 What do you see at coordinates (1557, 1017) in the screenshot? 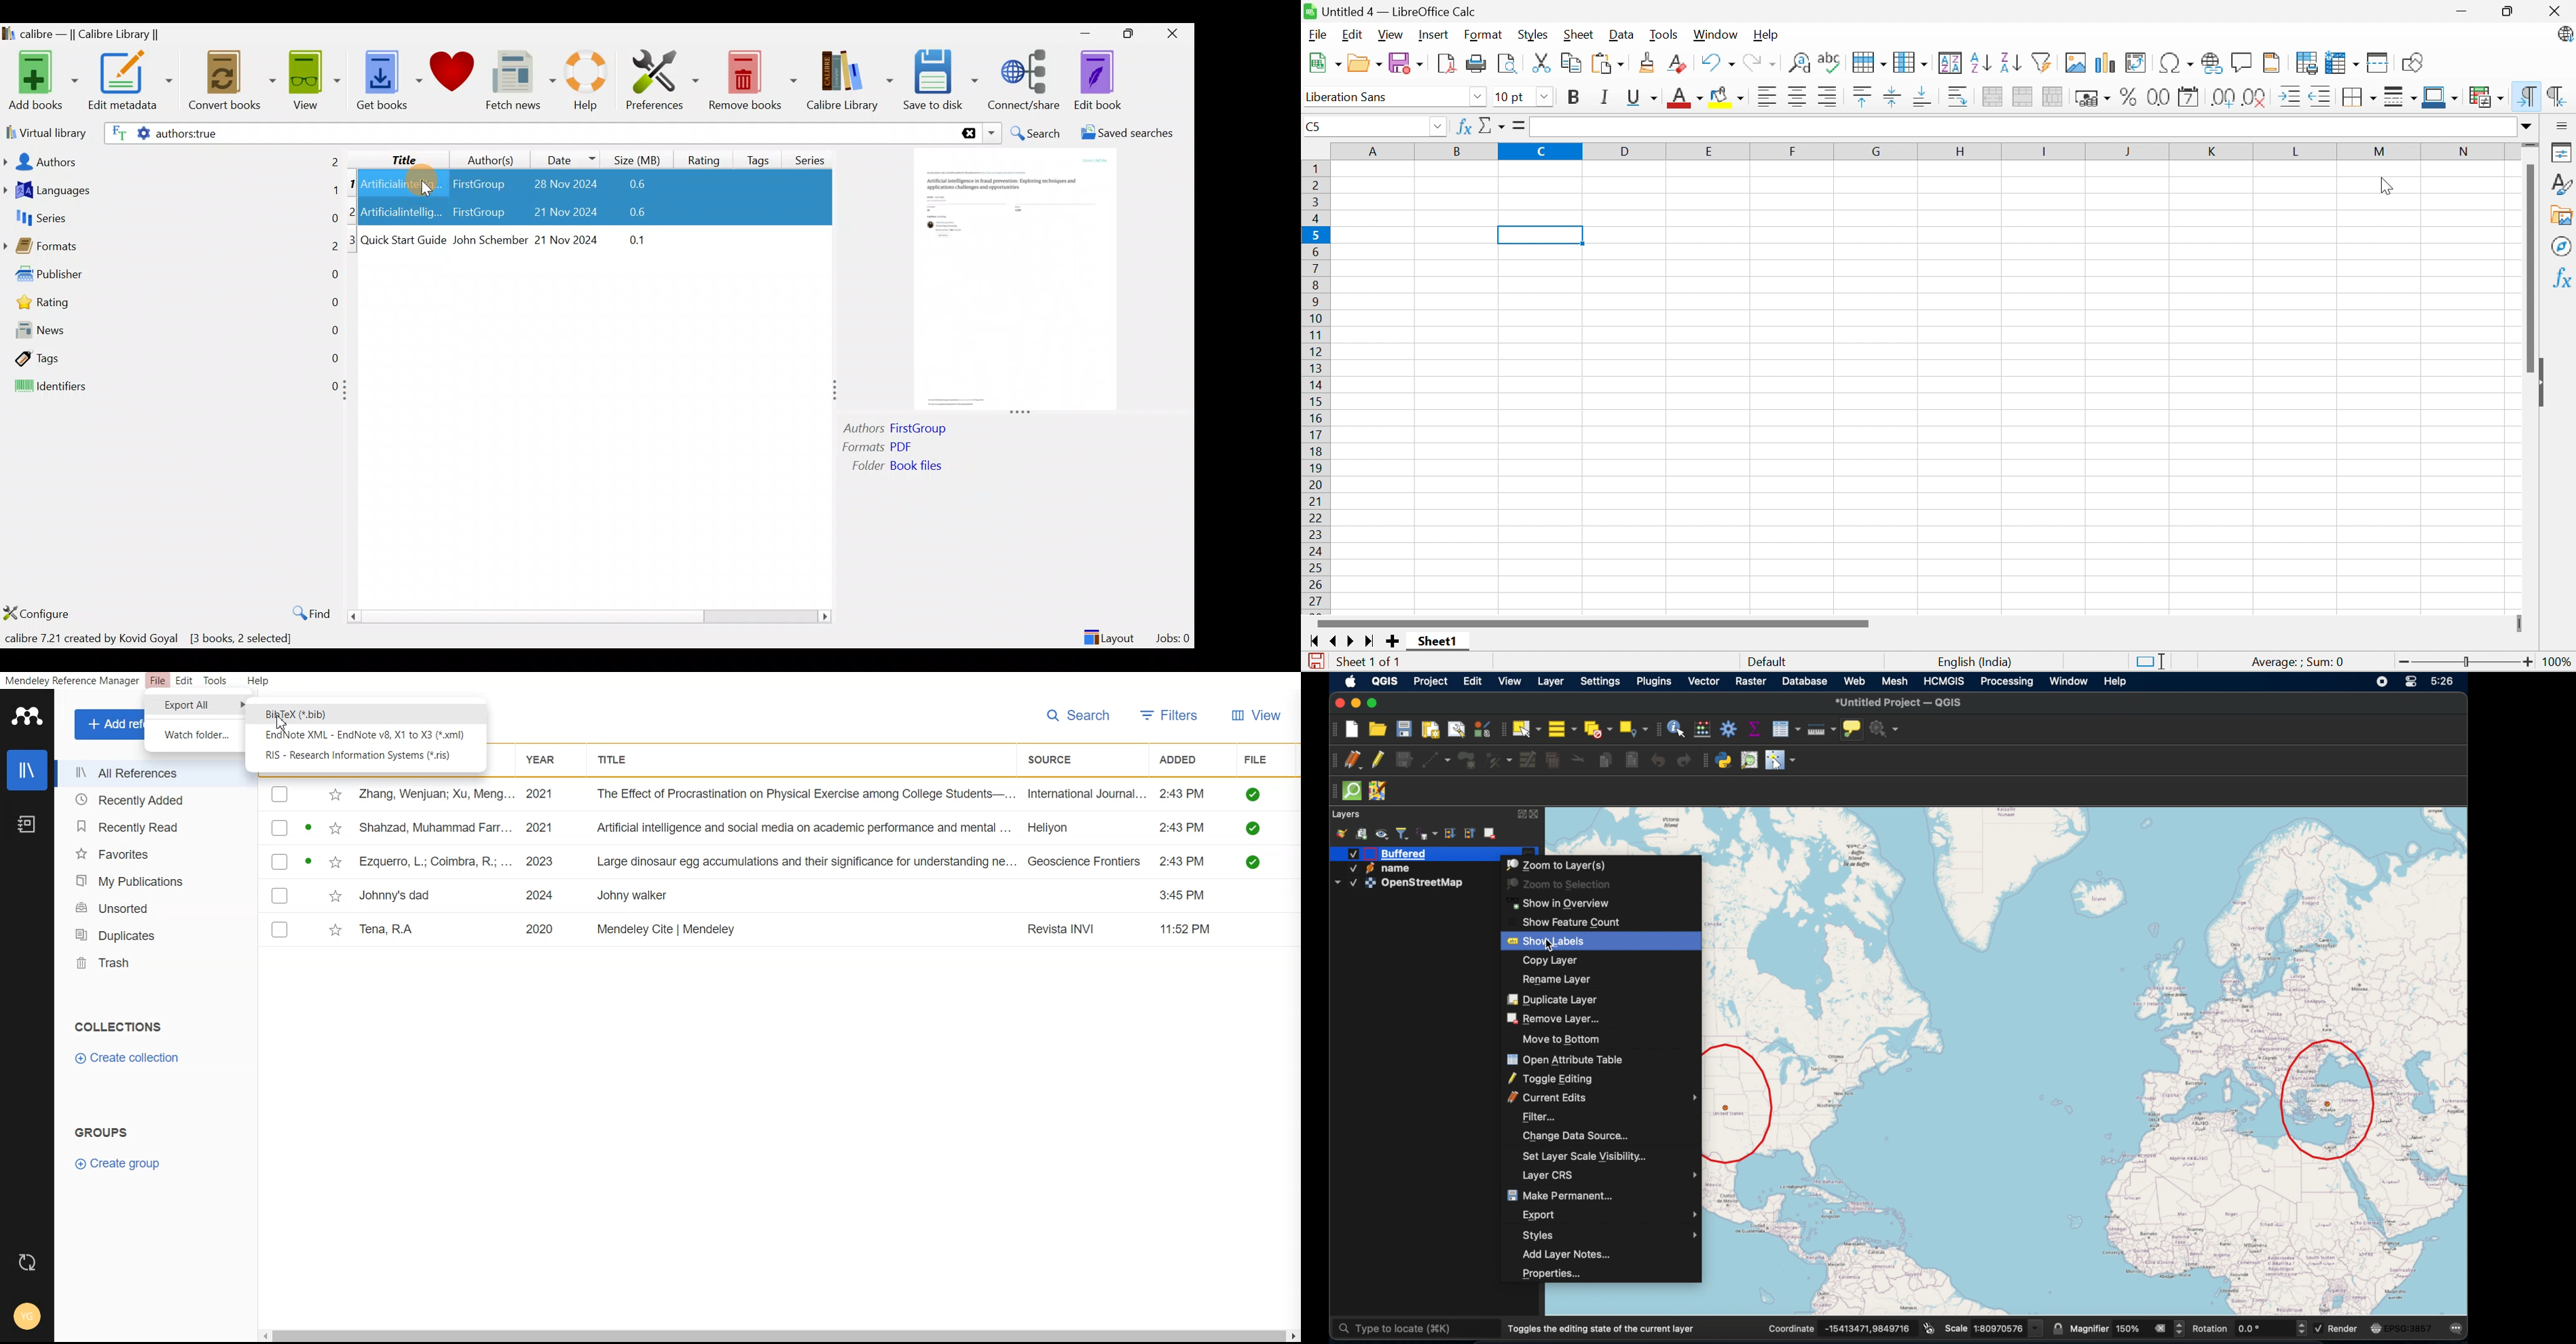
I see `remove layer` at bounding box center [1557, 1017].